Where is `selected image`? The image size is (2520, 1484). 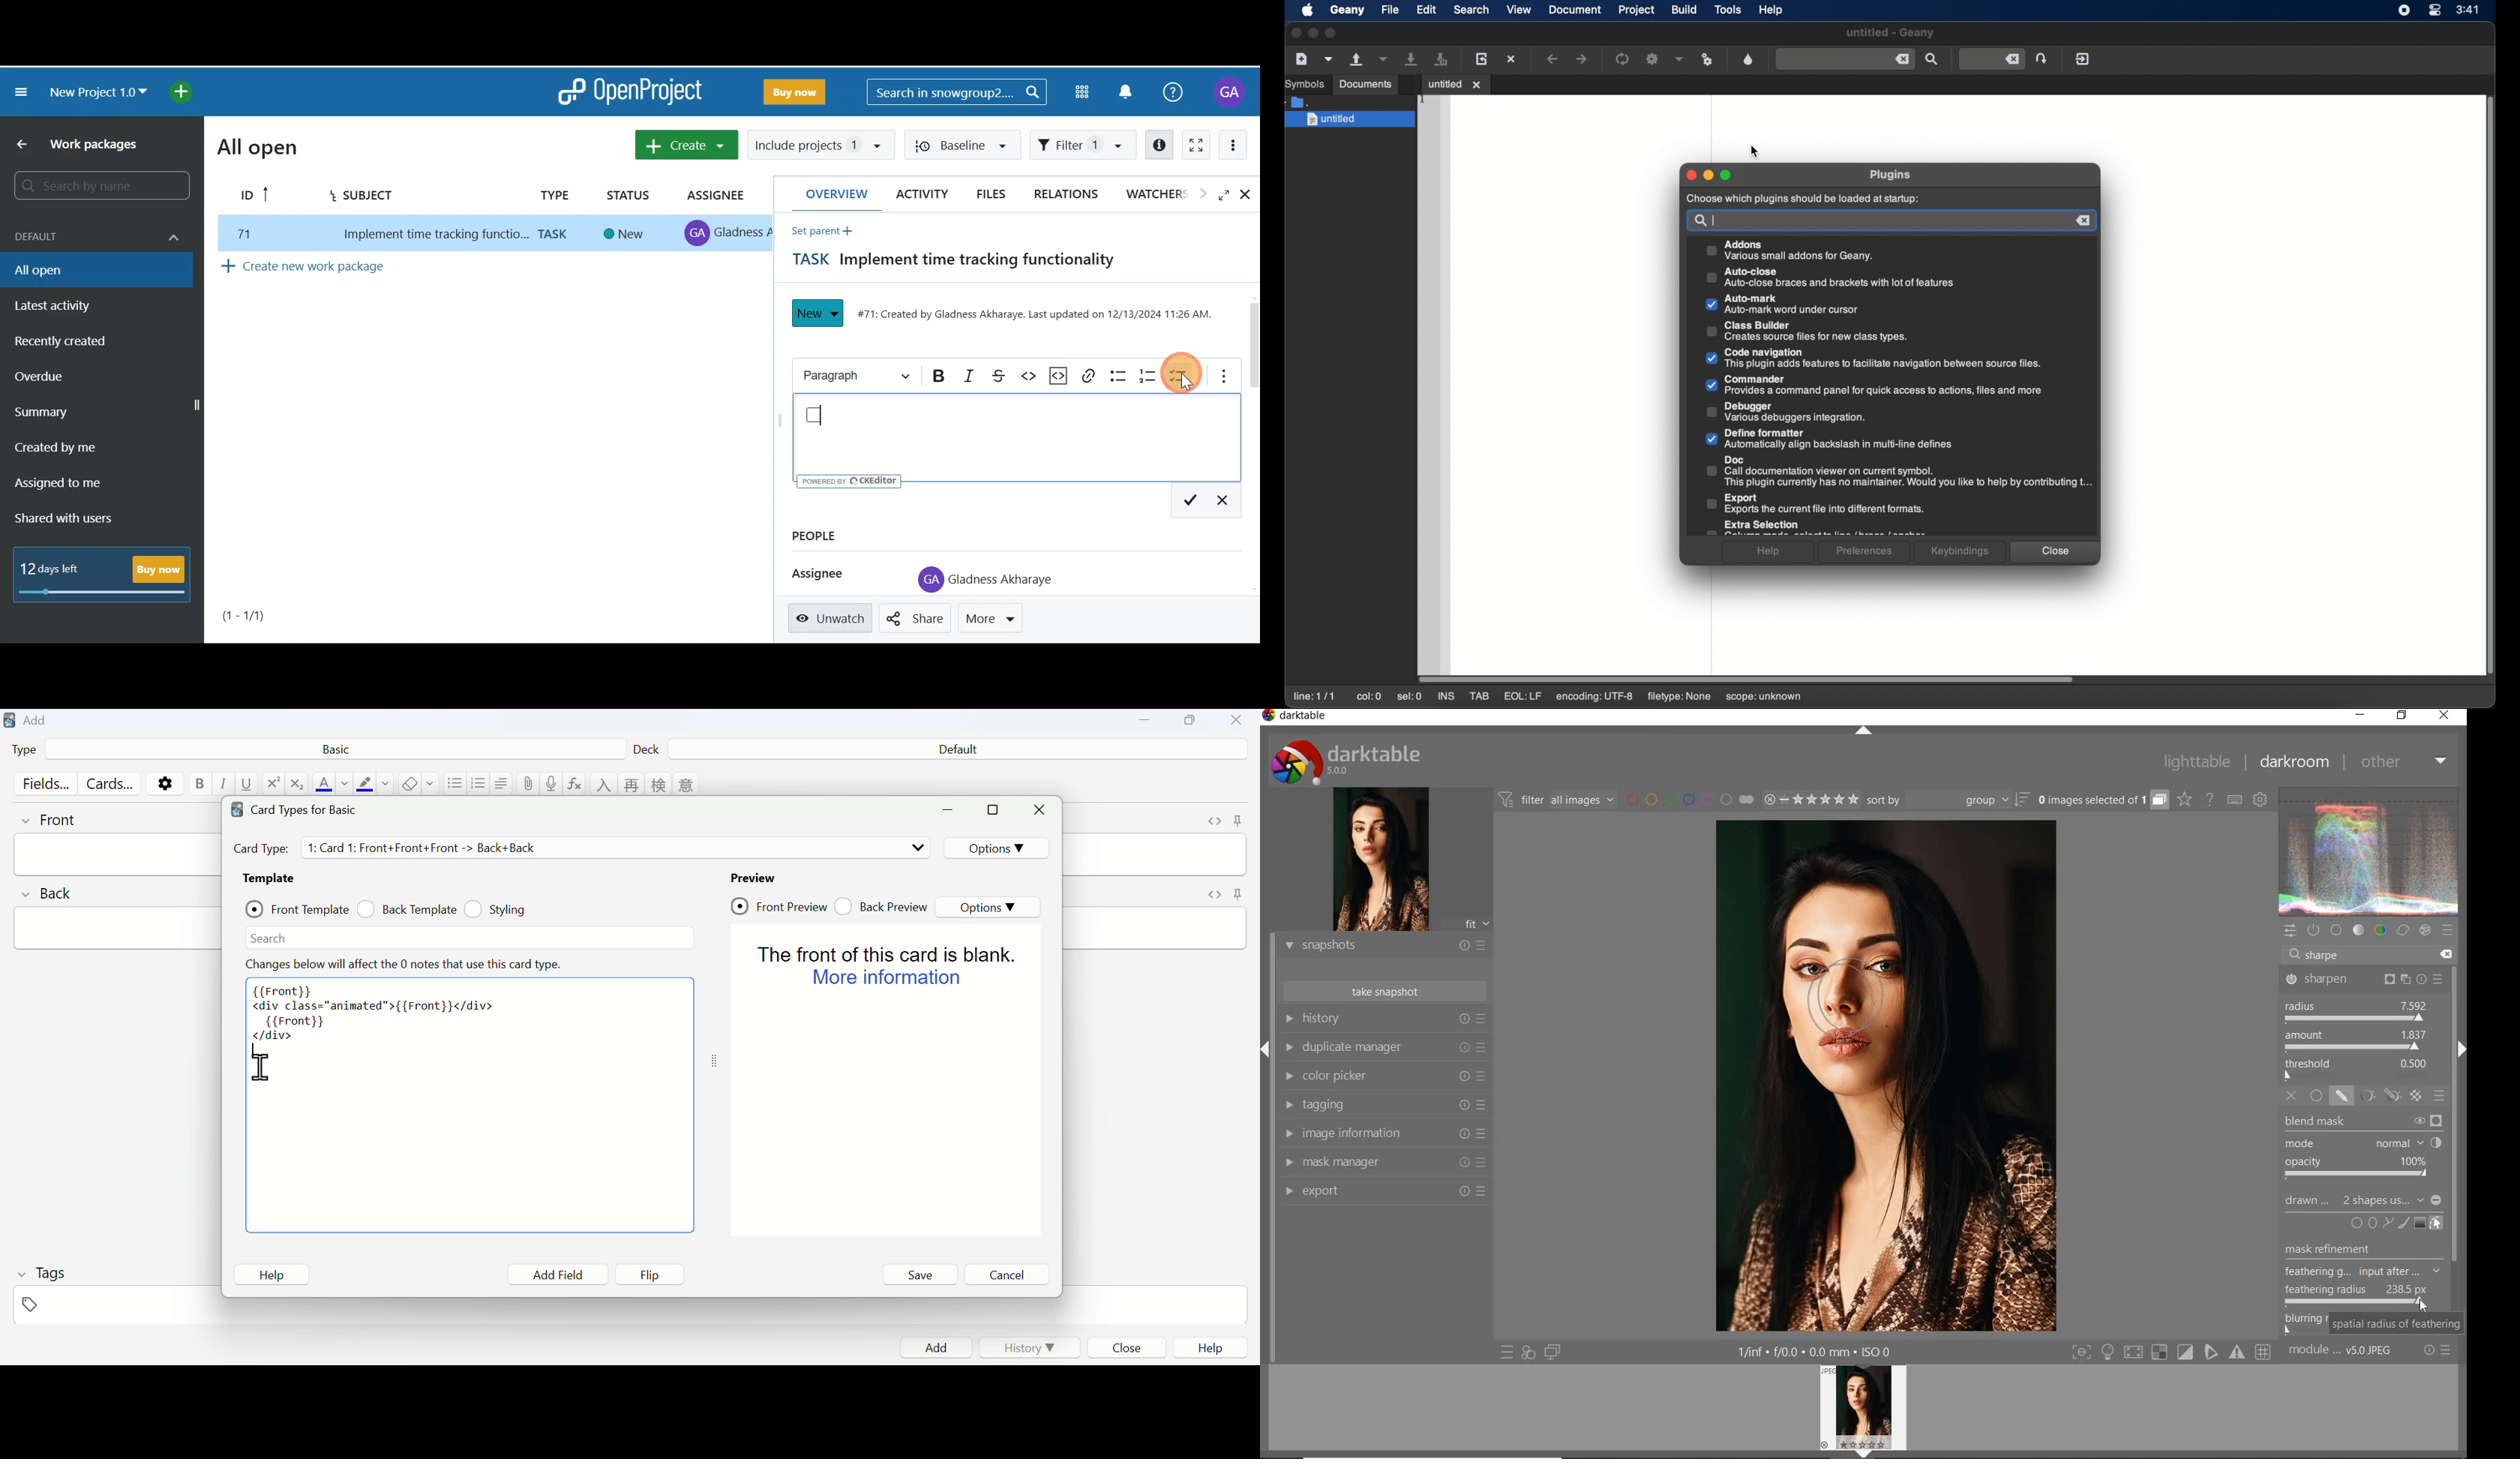
selected image is located at coordinates (1887, 1080).